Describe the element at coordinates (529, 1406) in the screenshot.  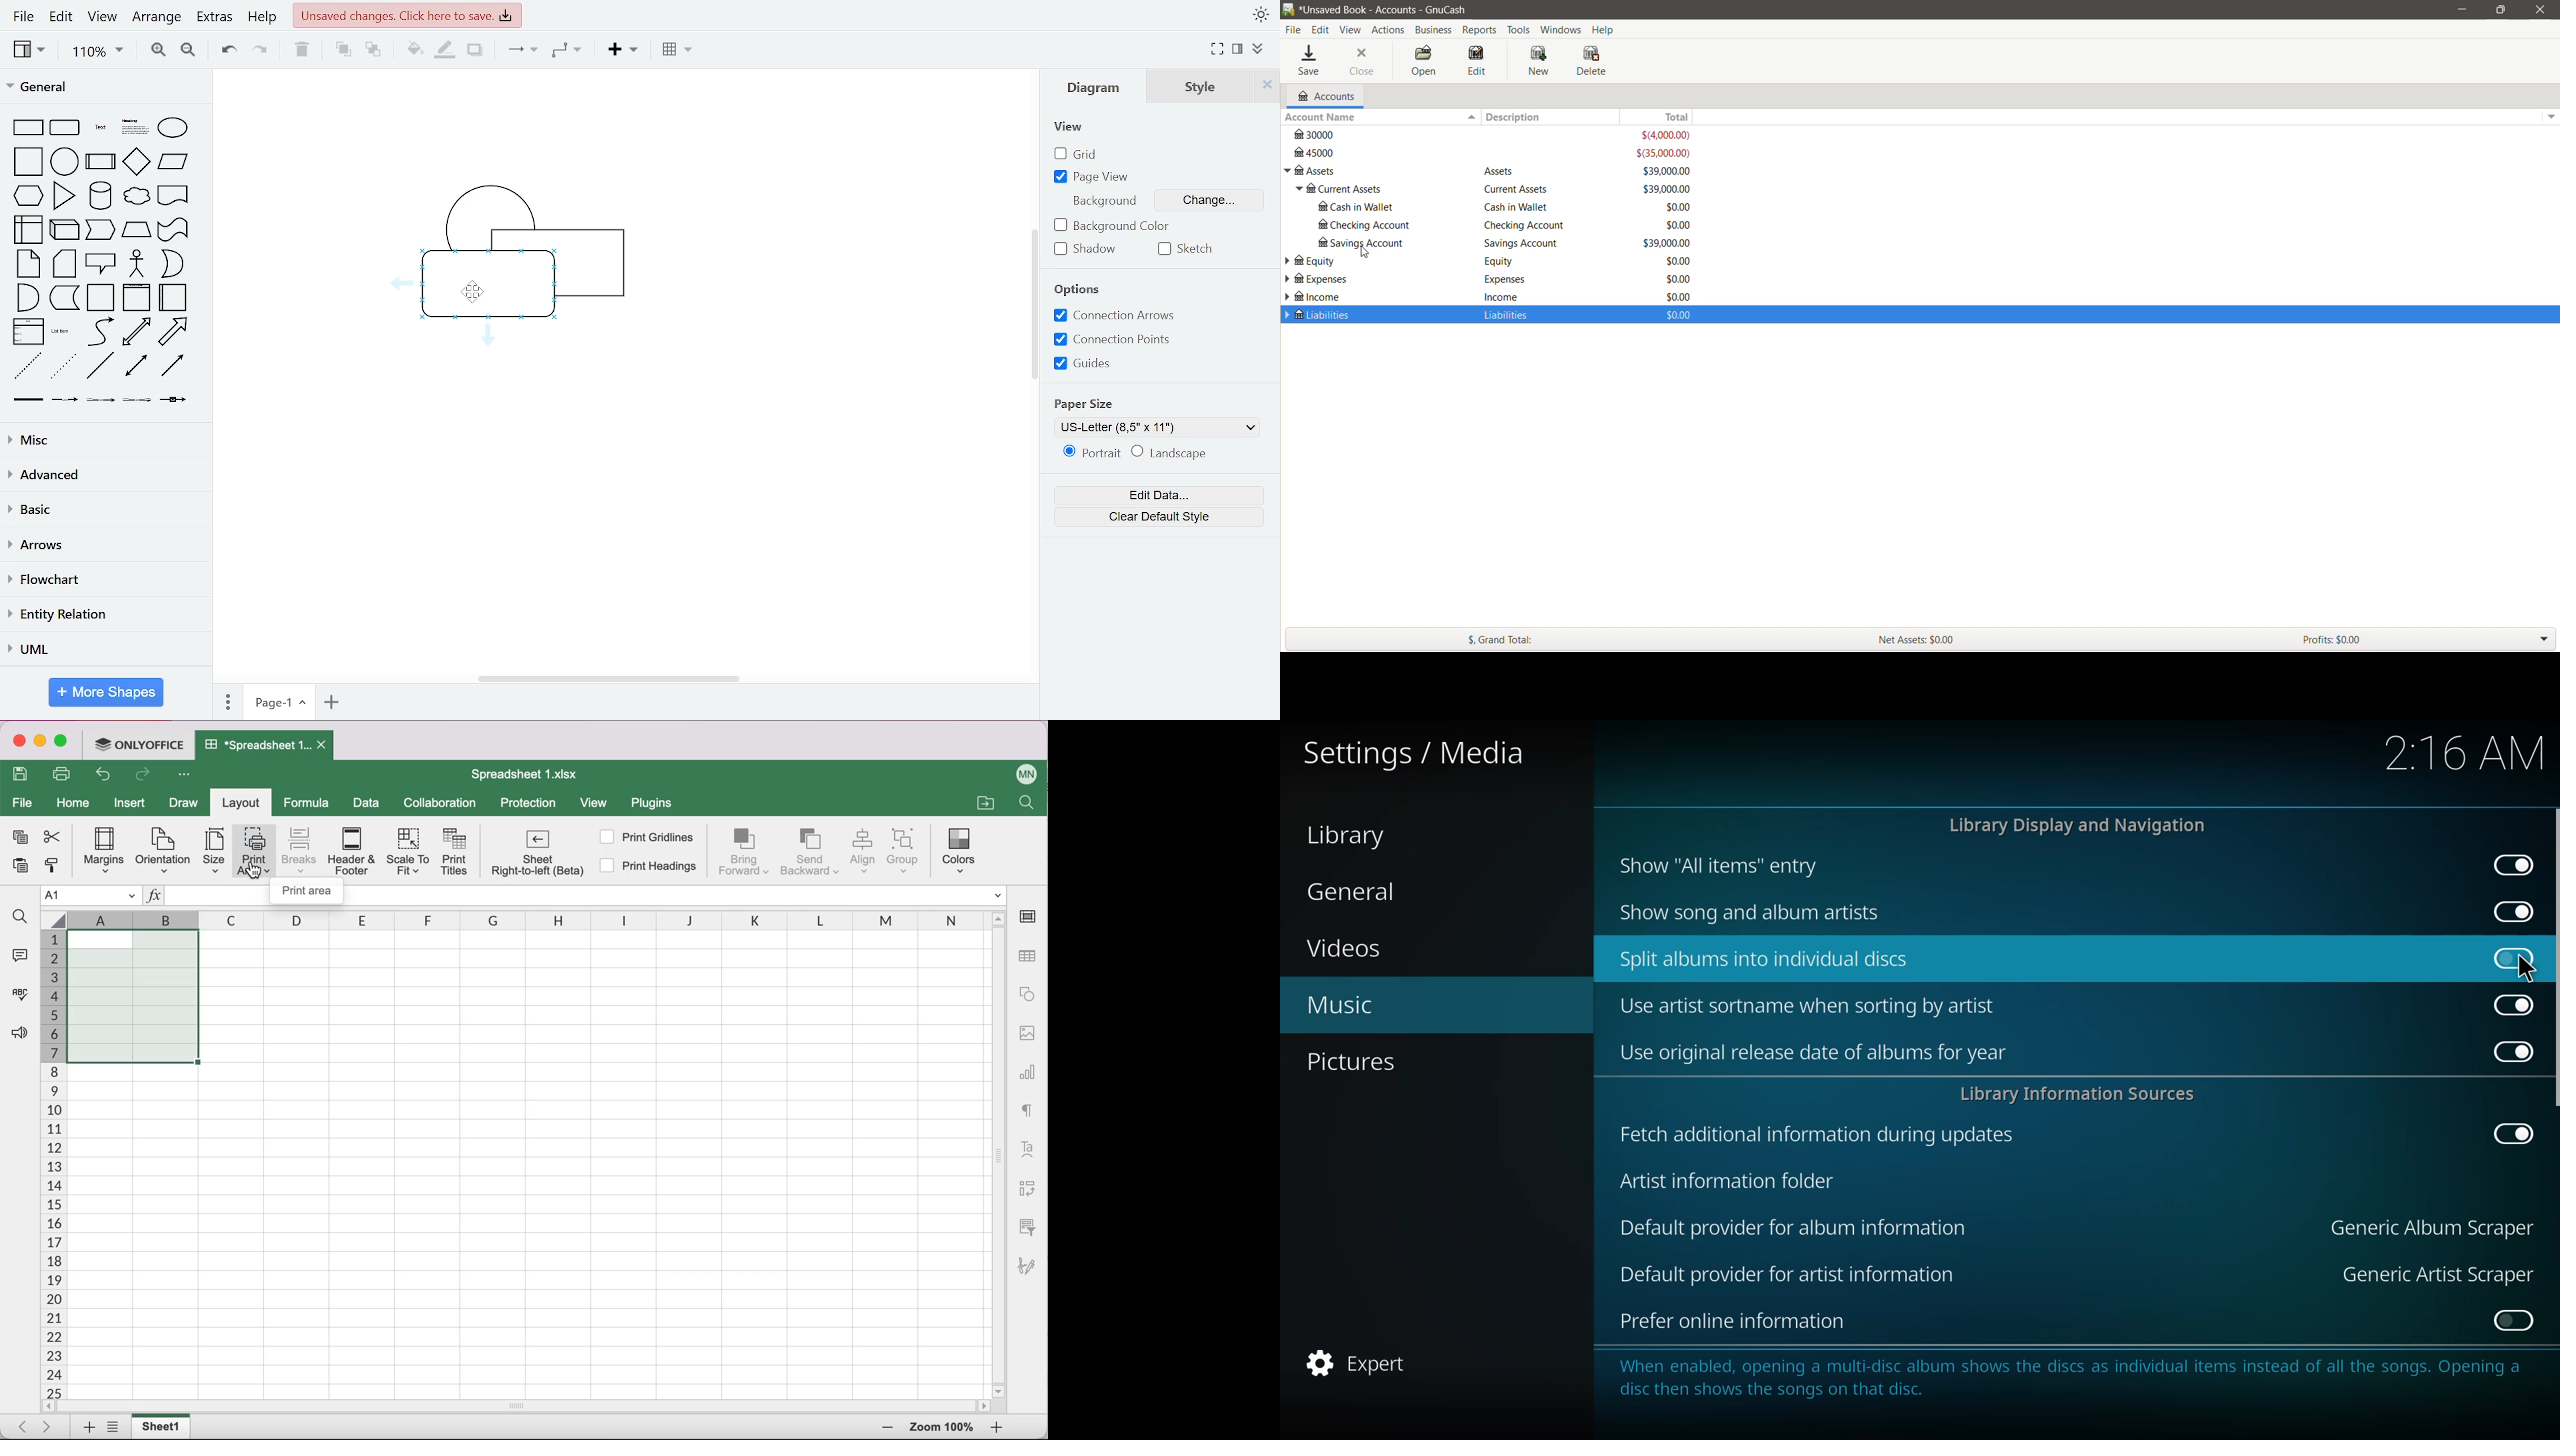
I see `horizontal slider` at that location.